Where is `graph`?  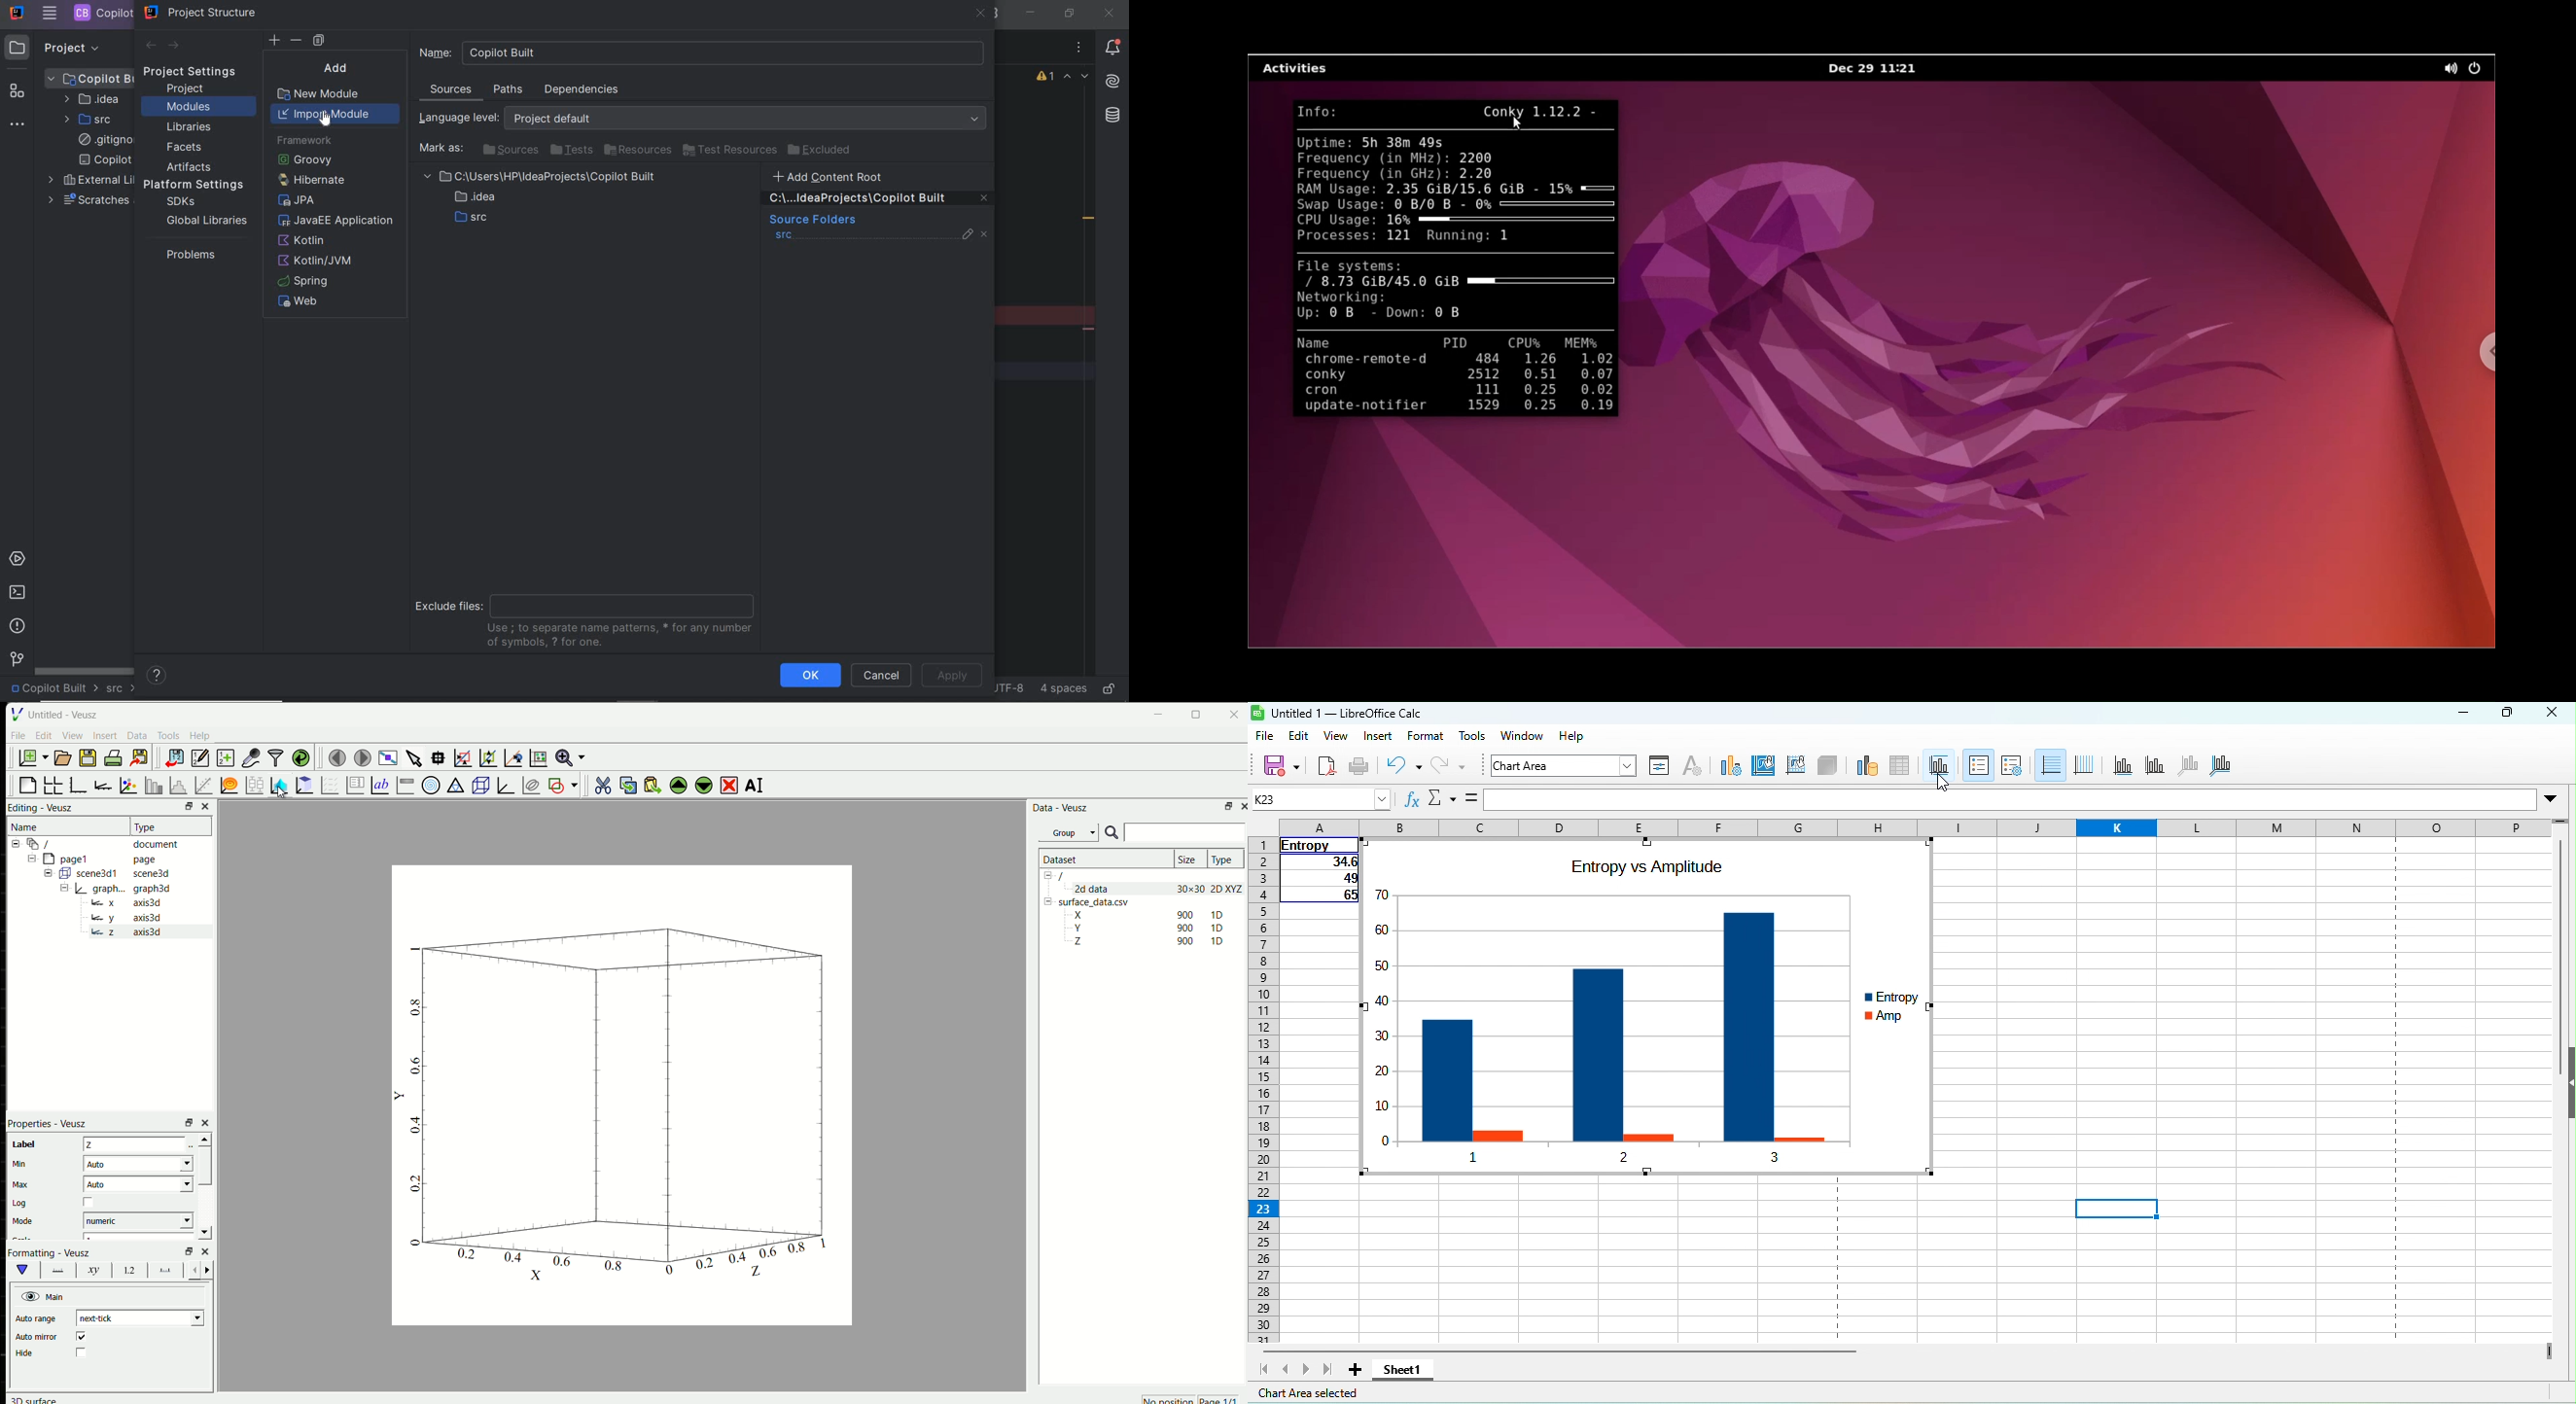 graph is located at coordinates (622, 1110).